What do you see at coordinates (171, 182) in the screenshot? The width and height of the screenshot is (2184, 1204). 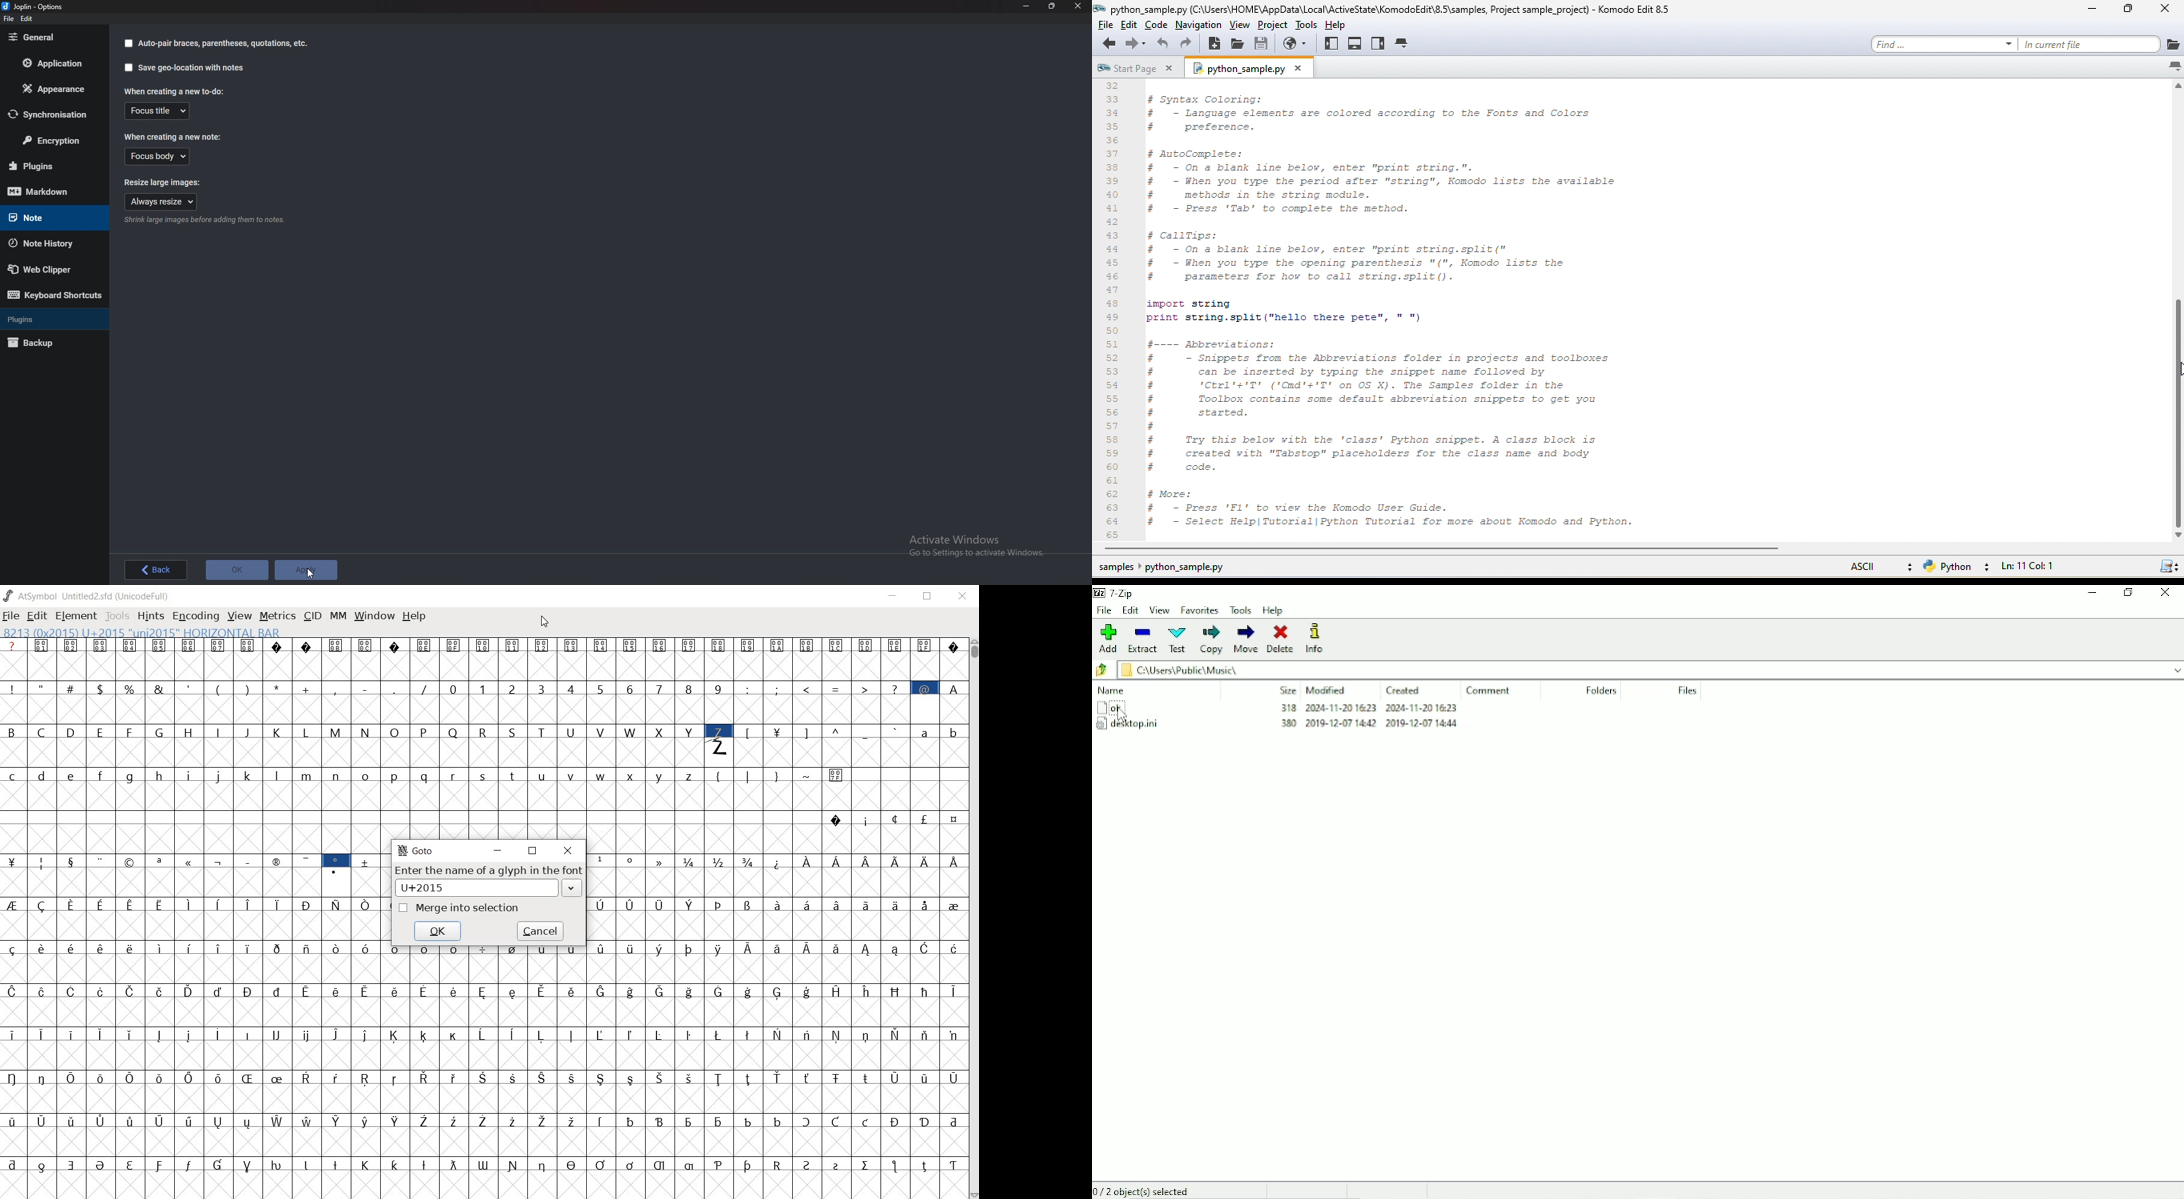 I see `Resize large images` at bounding box center [171, 182].